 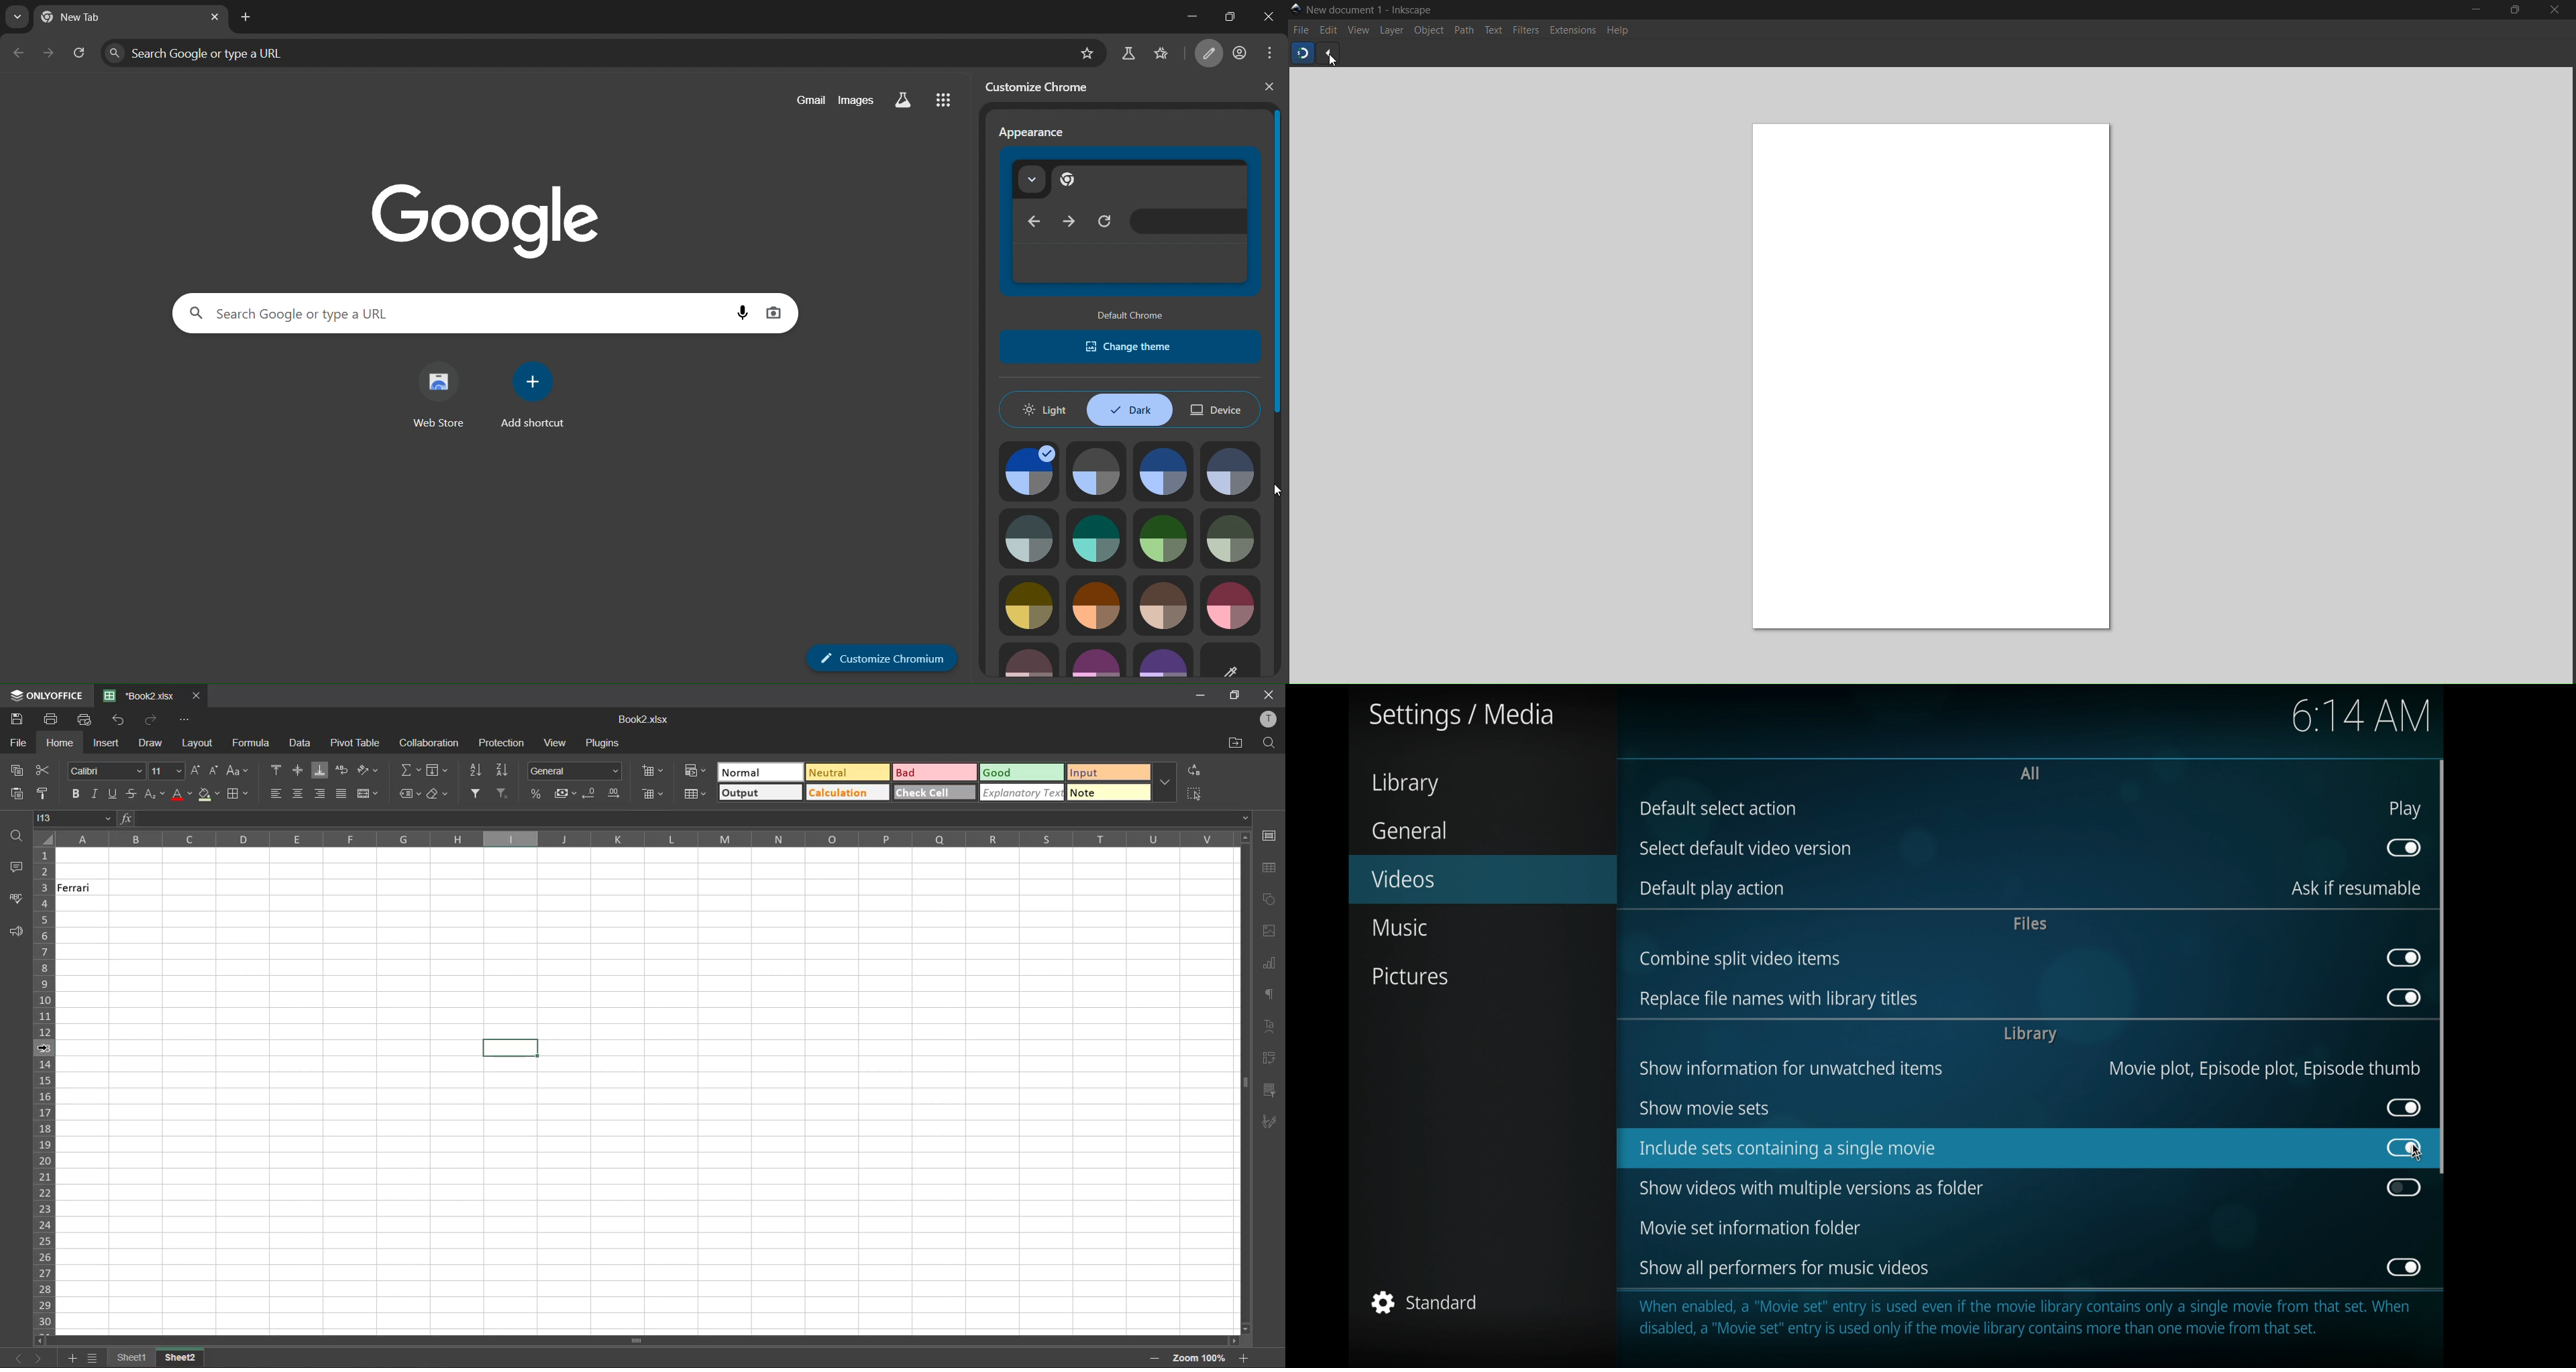 What do you see at coordinates (637, 1340) in the screenshot?
I see `scroll bar` at bounding box center [637, 1340].